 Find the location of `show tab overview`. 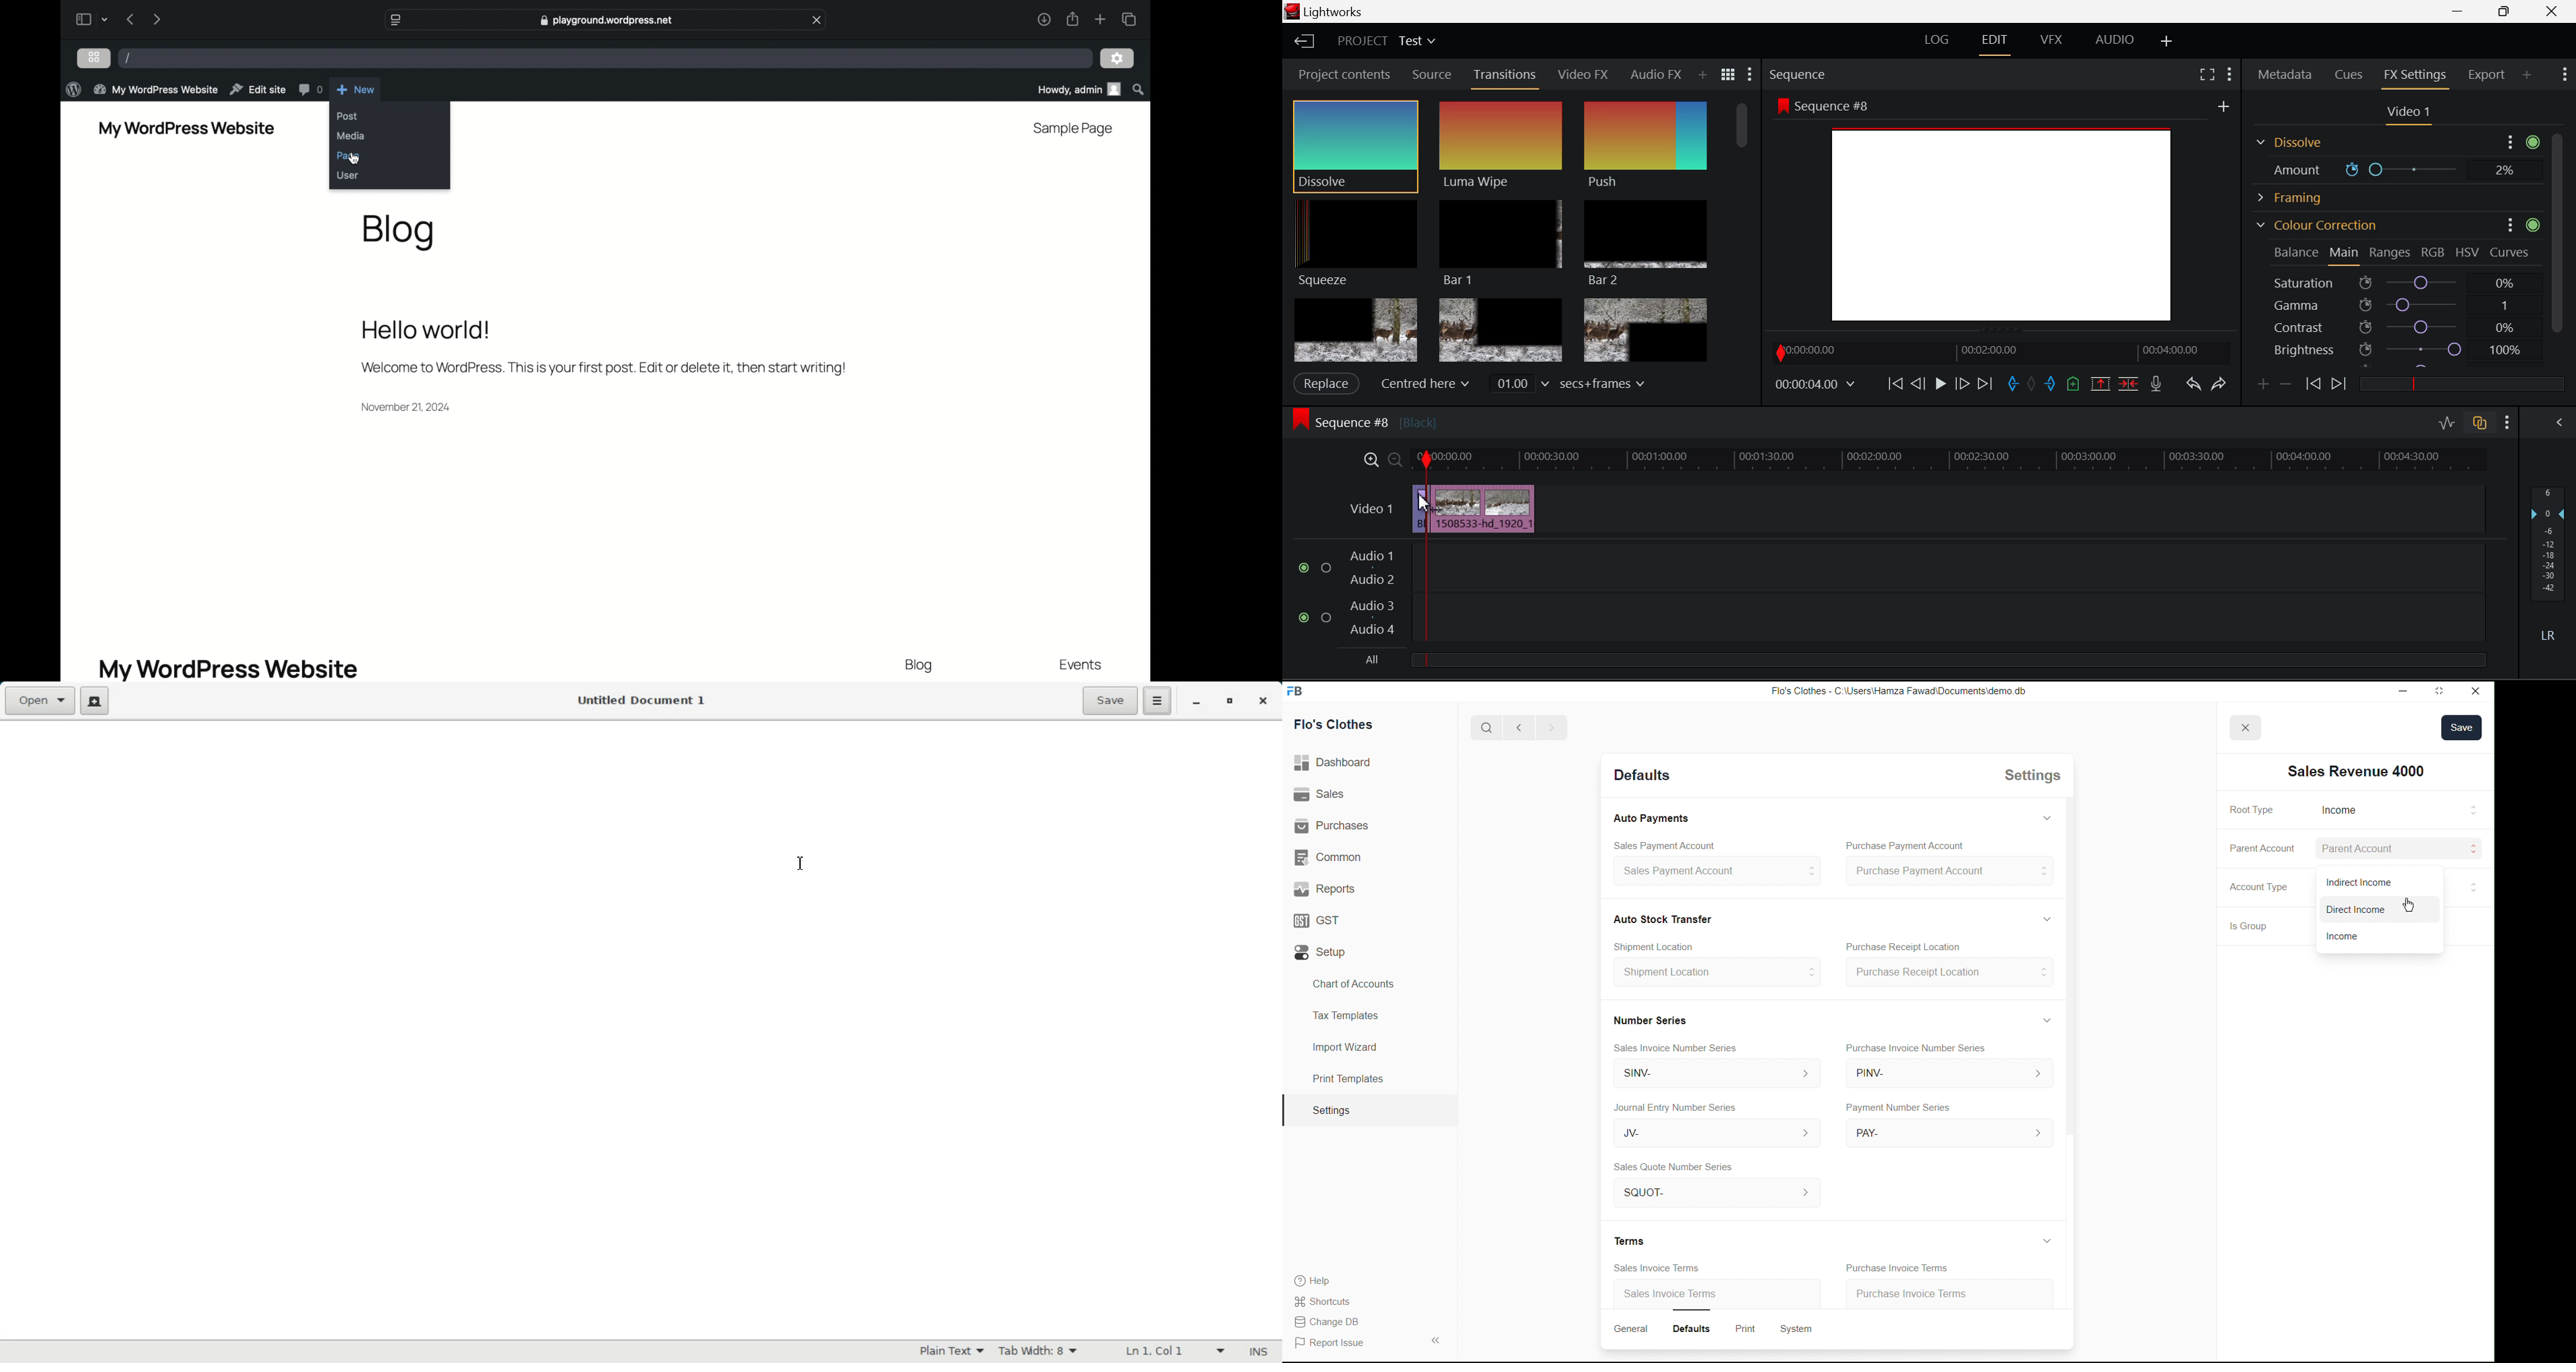

show tab overview is located at coordinates (1129, 20).